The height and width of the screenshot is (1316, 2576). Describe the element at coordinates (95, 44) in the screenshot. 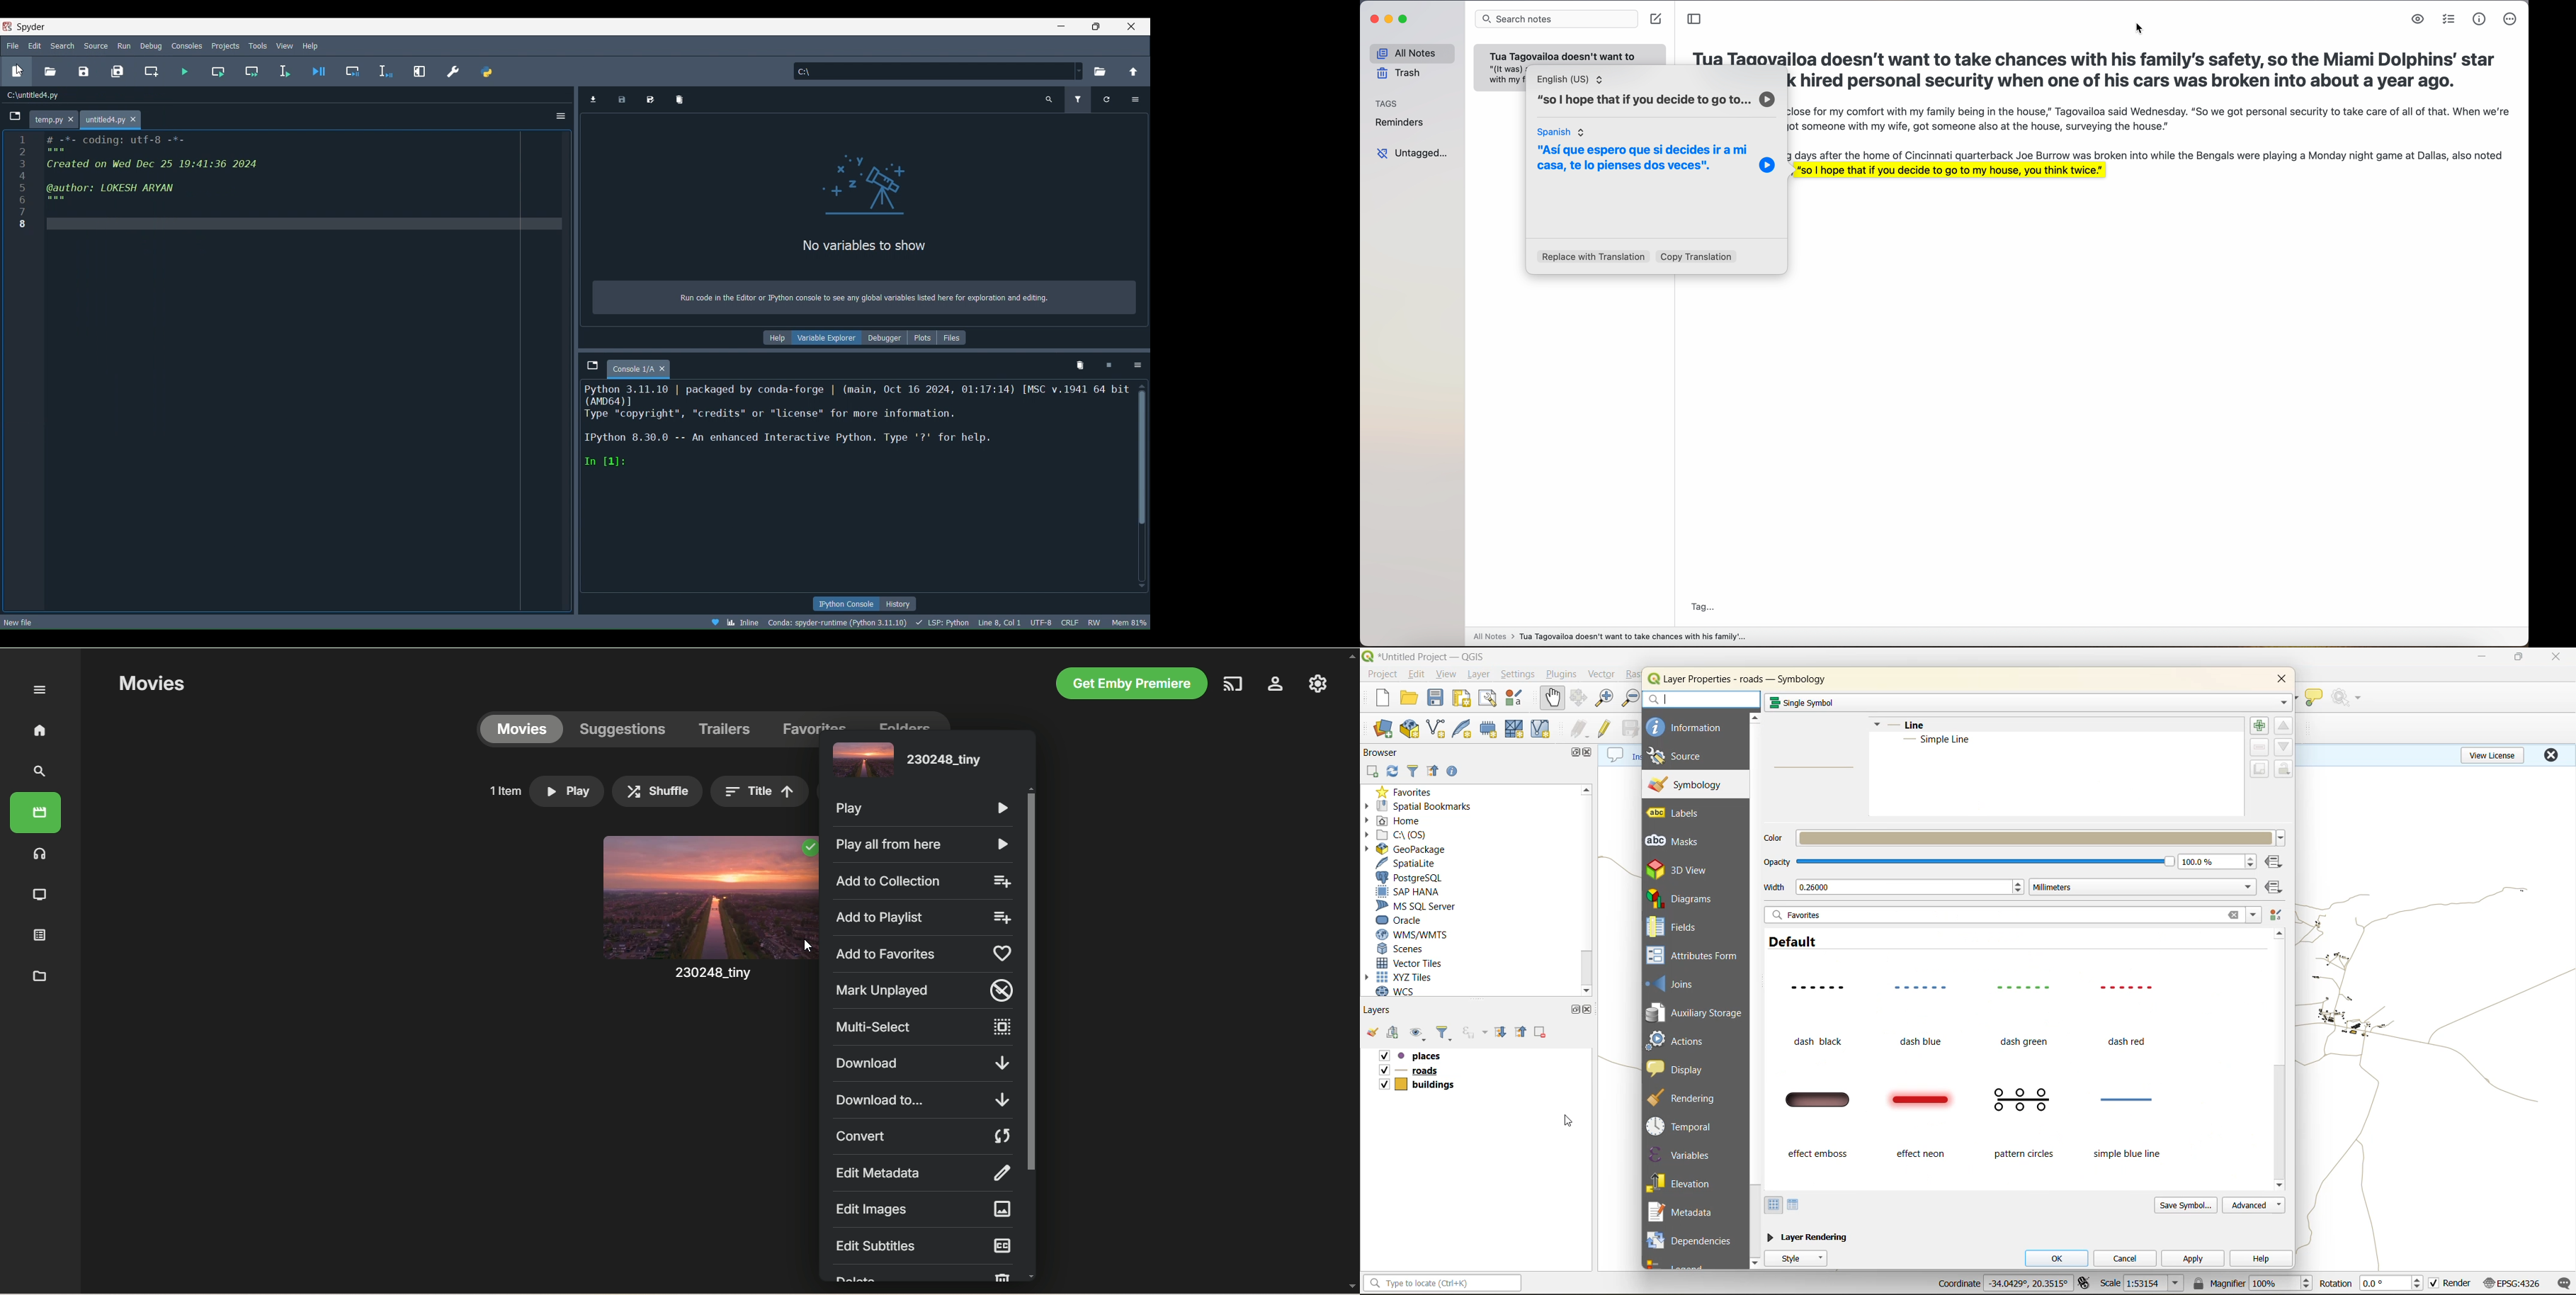

I see `Source` at that location.